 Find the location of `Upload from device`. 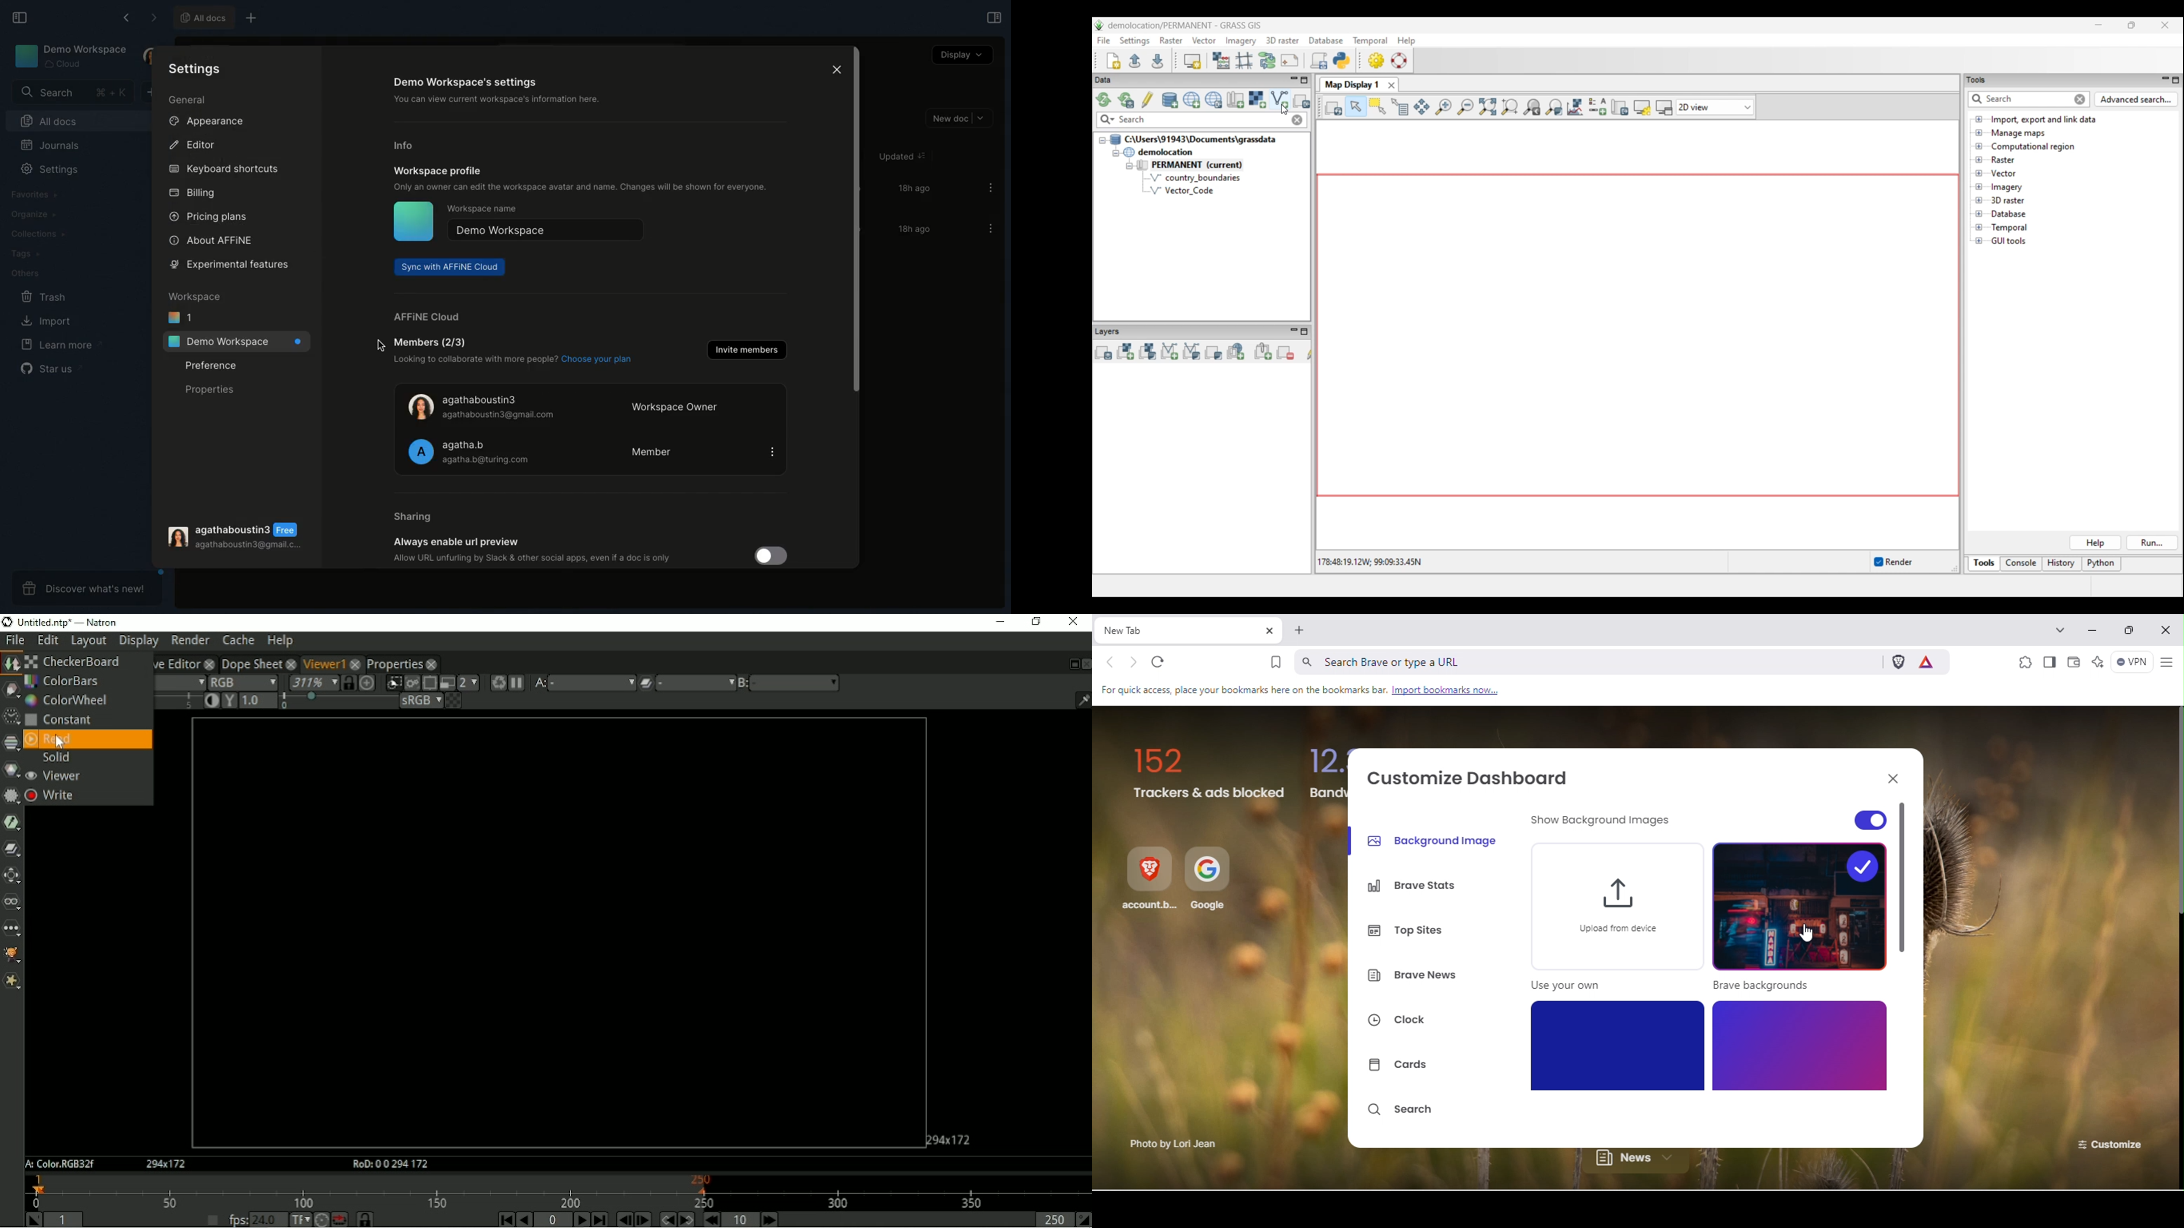

Upload from device is located at coordinates (1614, 921).